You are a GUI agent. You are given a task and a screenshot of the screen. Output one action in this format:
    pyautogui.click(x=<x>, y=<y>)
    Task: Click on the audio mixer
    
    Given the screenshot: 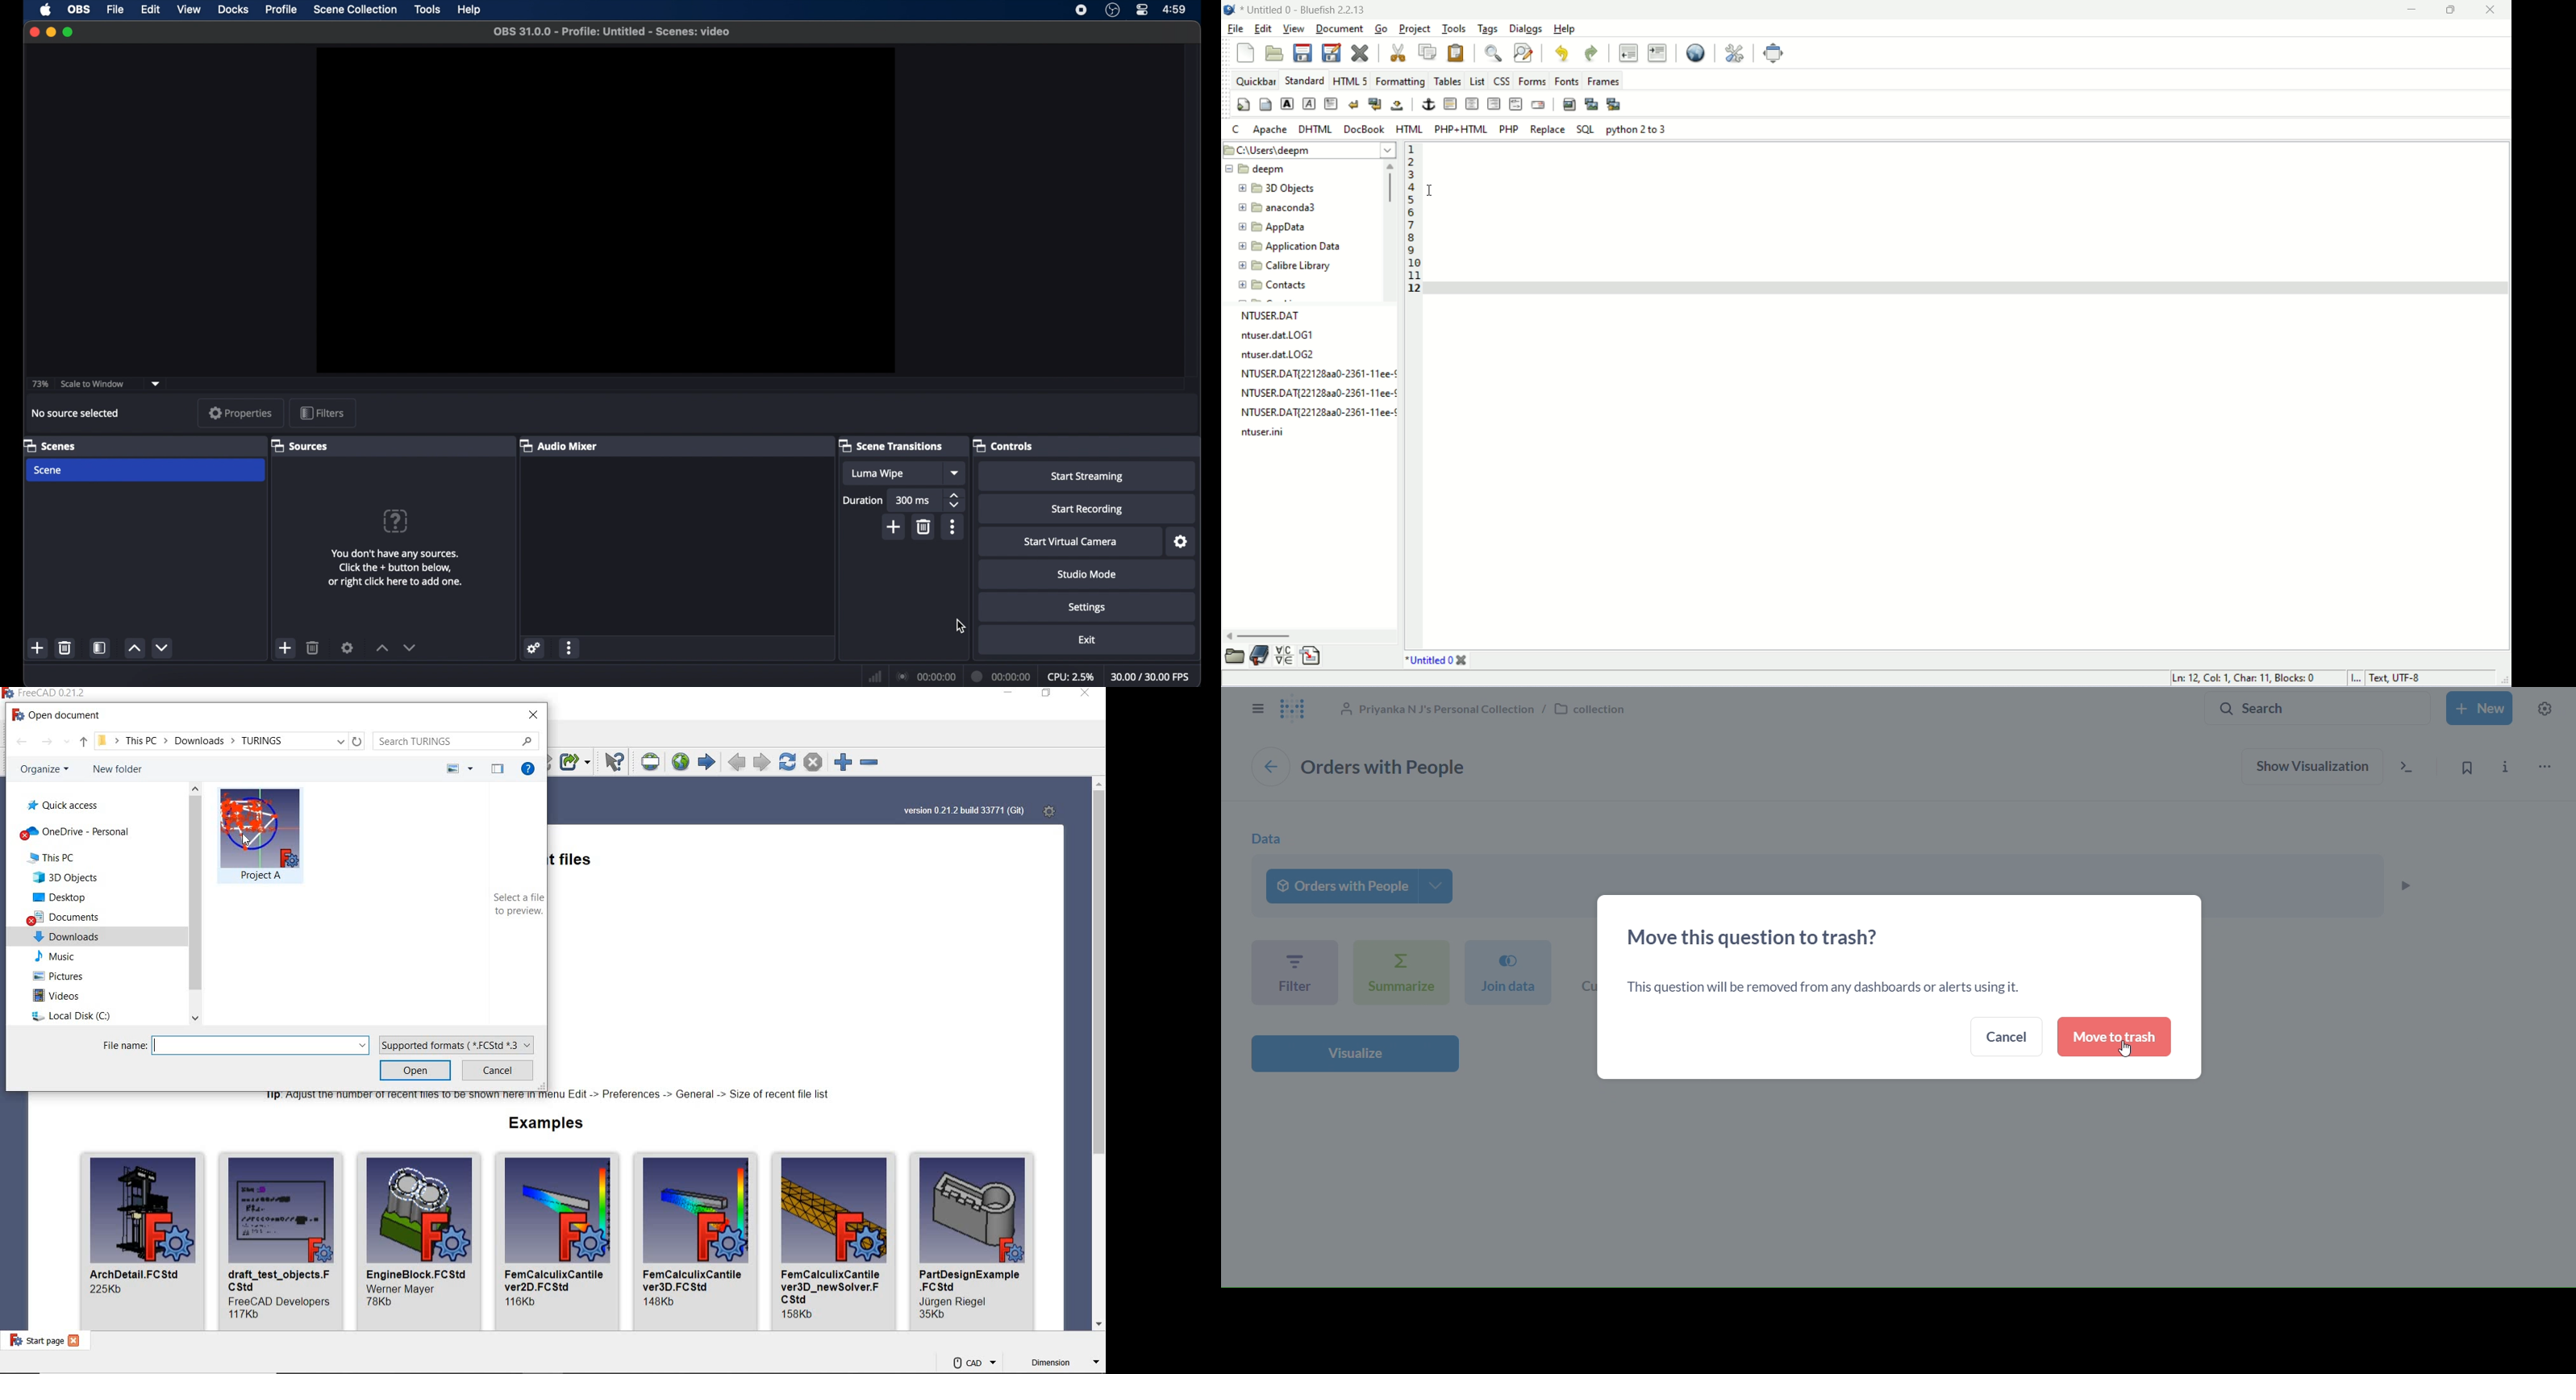 What is the action you would take?
    pyautogui.click(x=560, y=445)
    